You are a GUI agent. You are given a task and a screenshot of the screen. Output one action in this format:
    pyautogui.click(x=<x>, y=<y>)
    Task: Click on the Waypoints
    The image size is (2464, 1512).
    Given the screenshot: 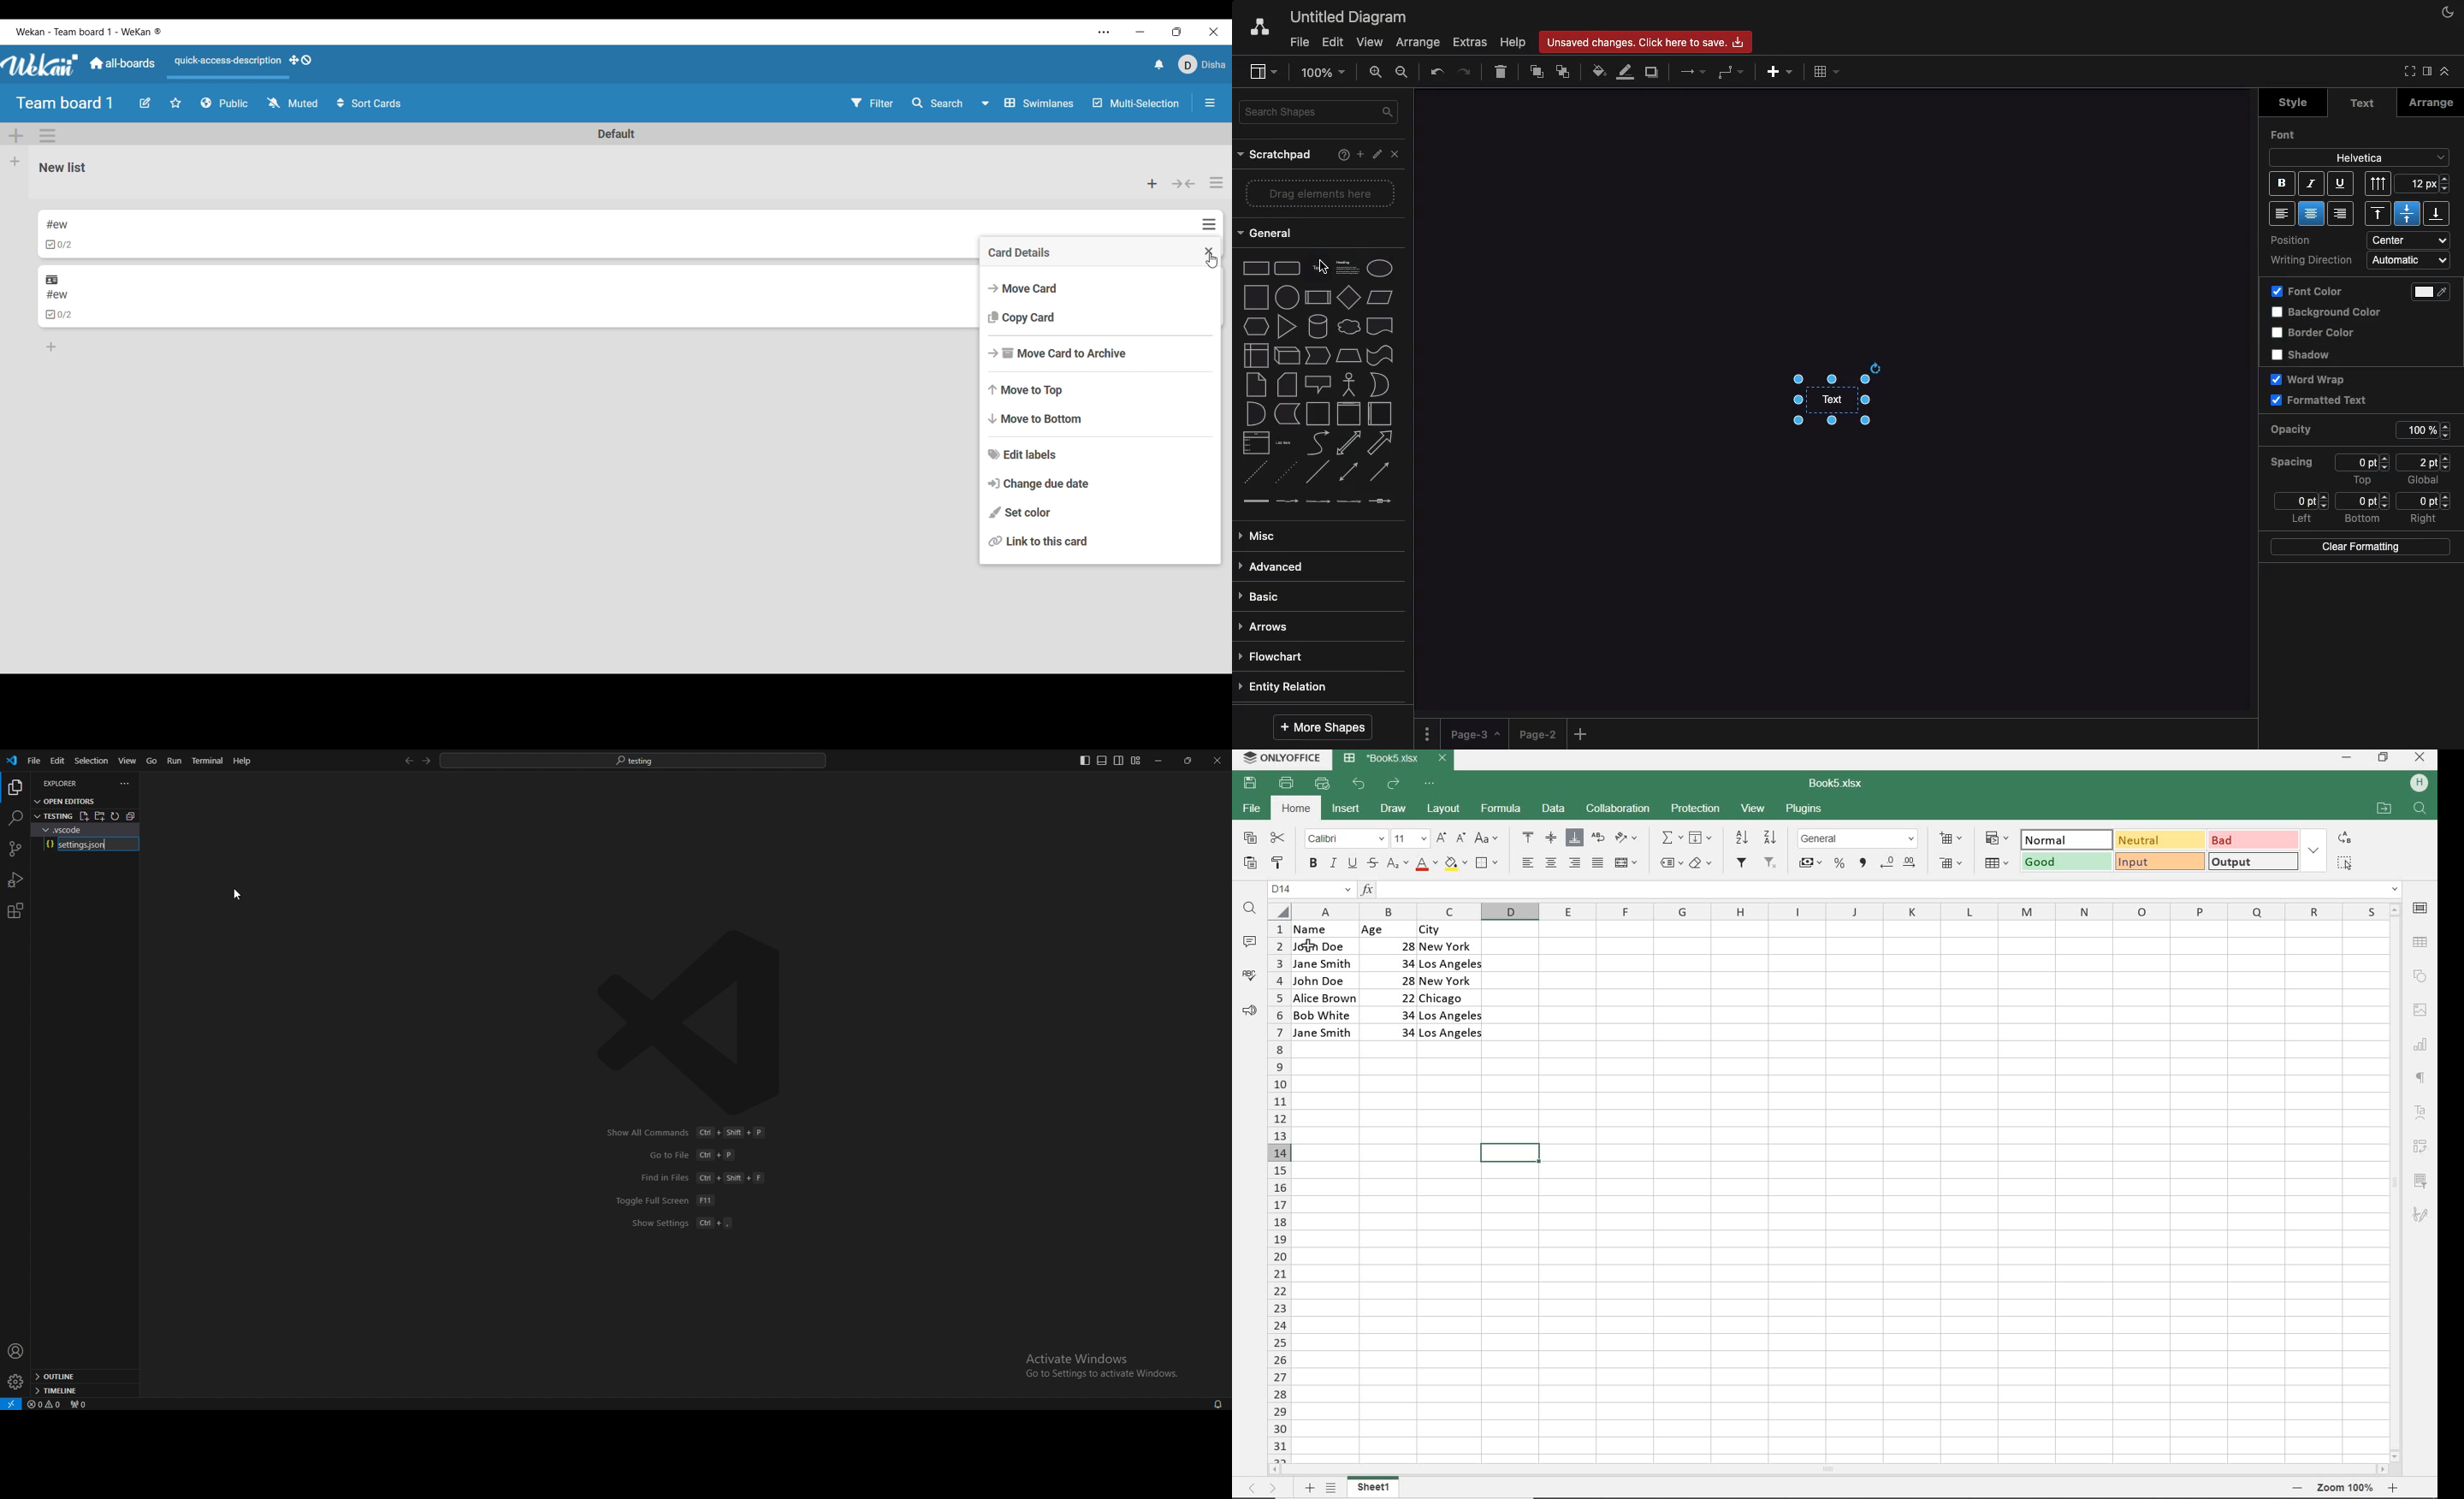 What is the action you would take?
    pyautogui.click(x=1728, y=73)
    